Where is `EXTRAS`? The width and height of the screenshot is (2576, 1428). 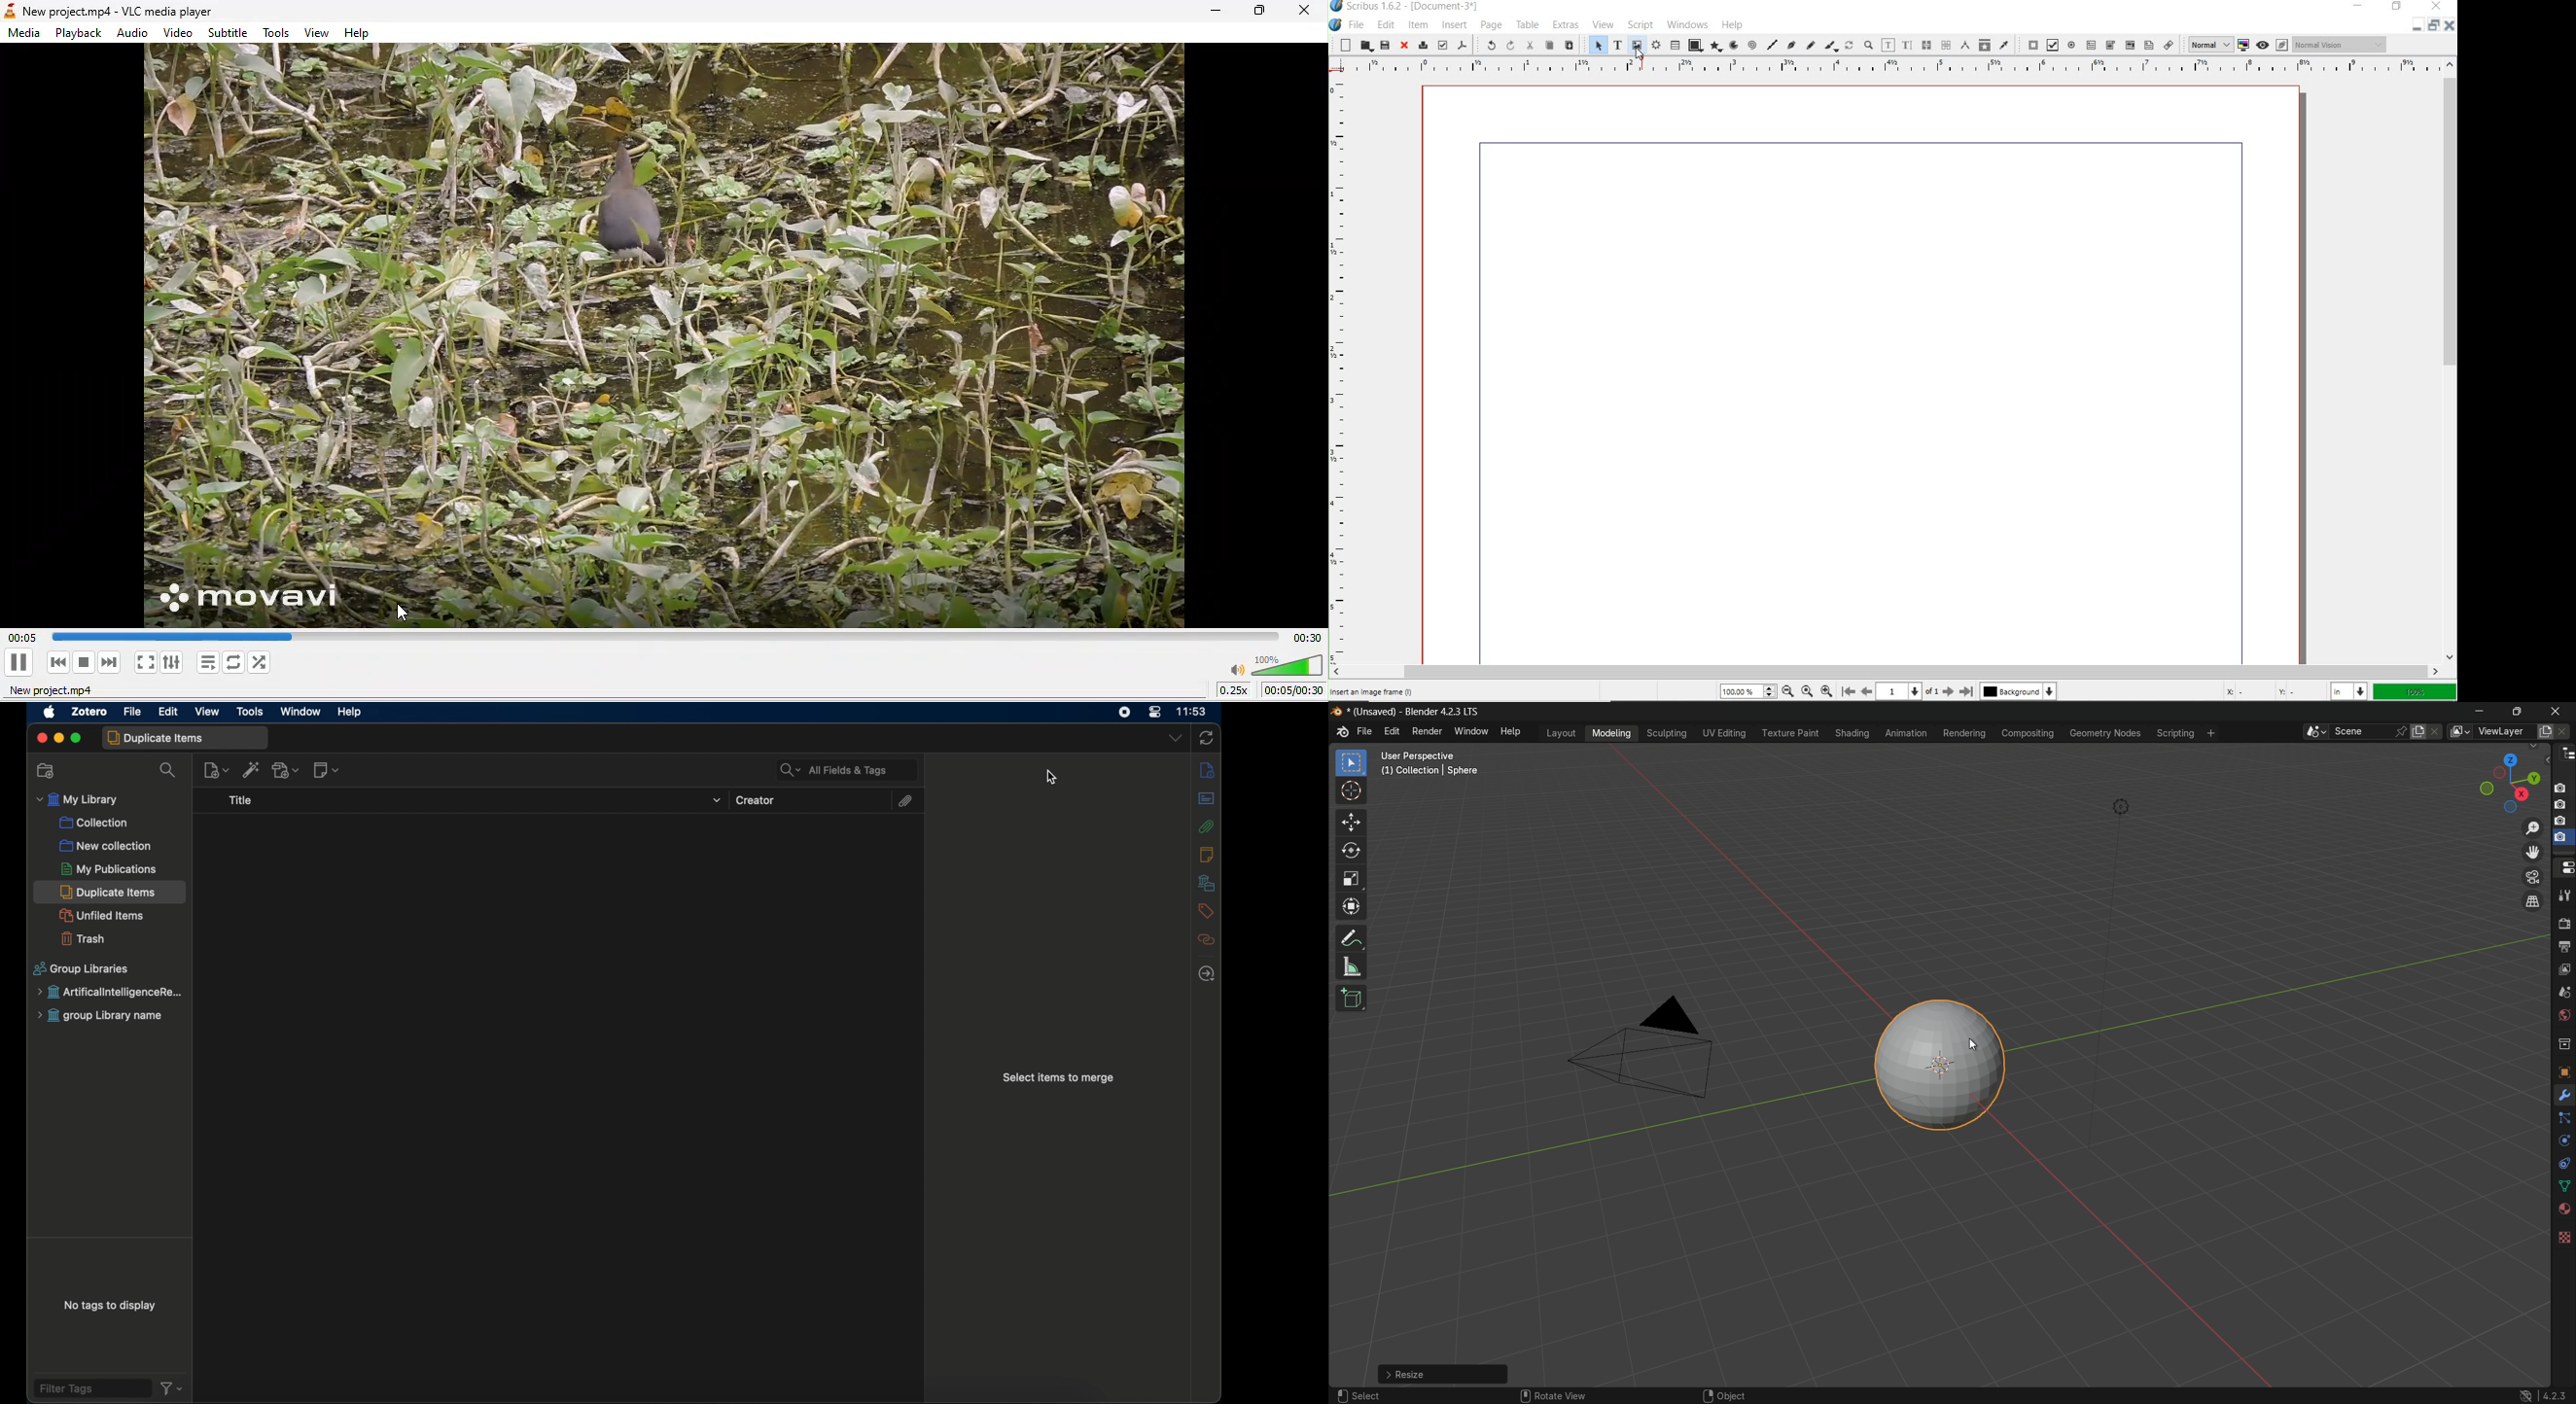
EXTRAS is located at coordinates (1565, 25).